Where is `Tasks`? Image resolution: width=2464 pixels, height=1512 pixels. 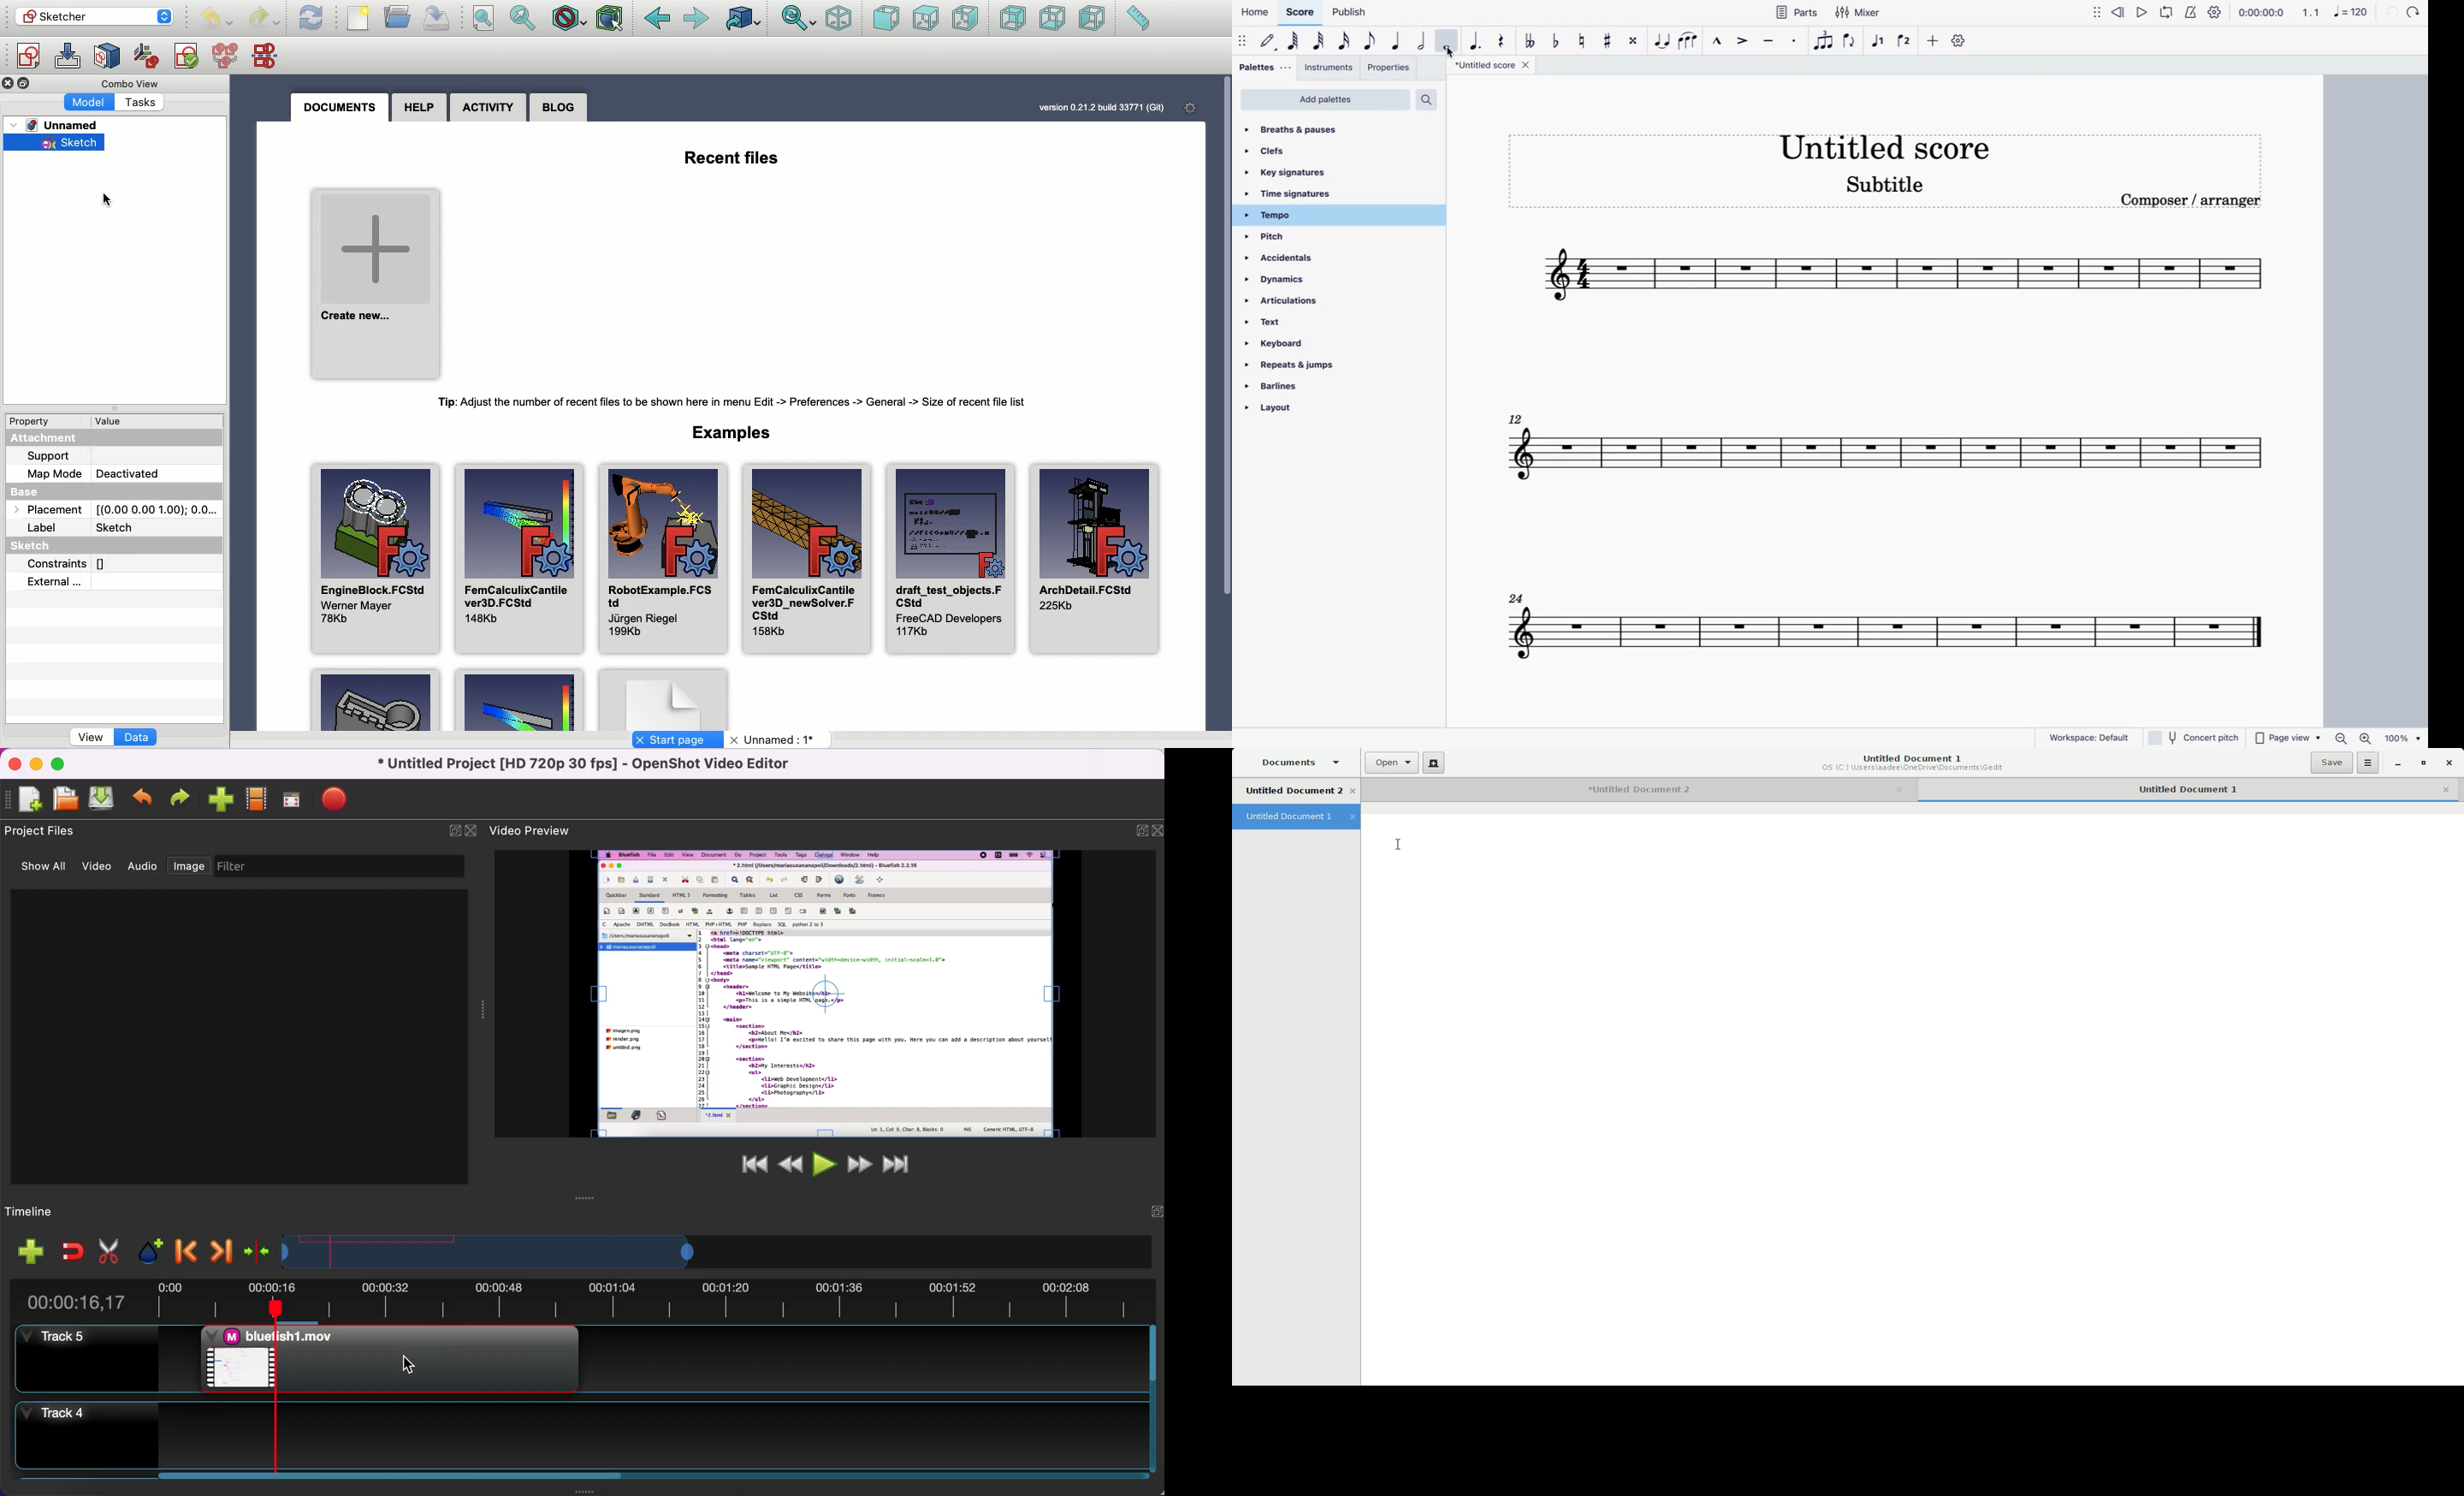
Tasks is located at coordinates (145, 101).